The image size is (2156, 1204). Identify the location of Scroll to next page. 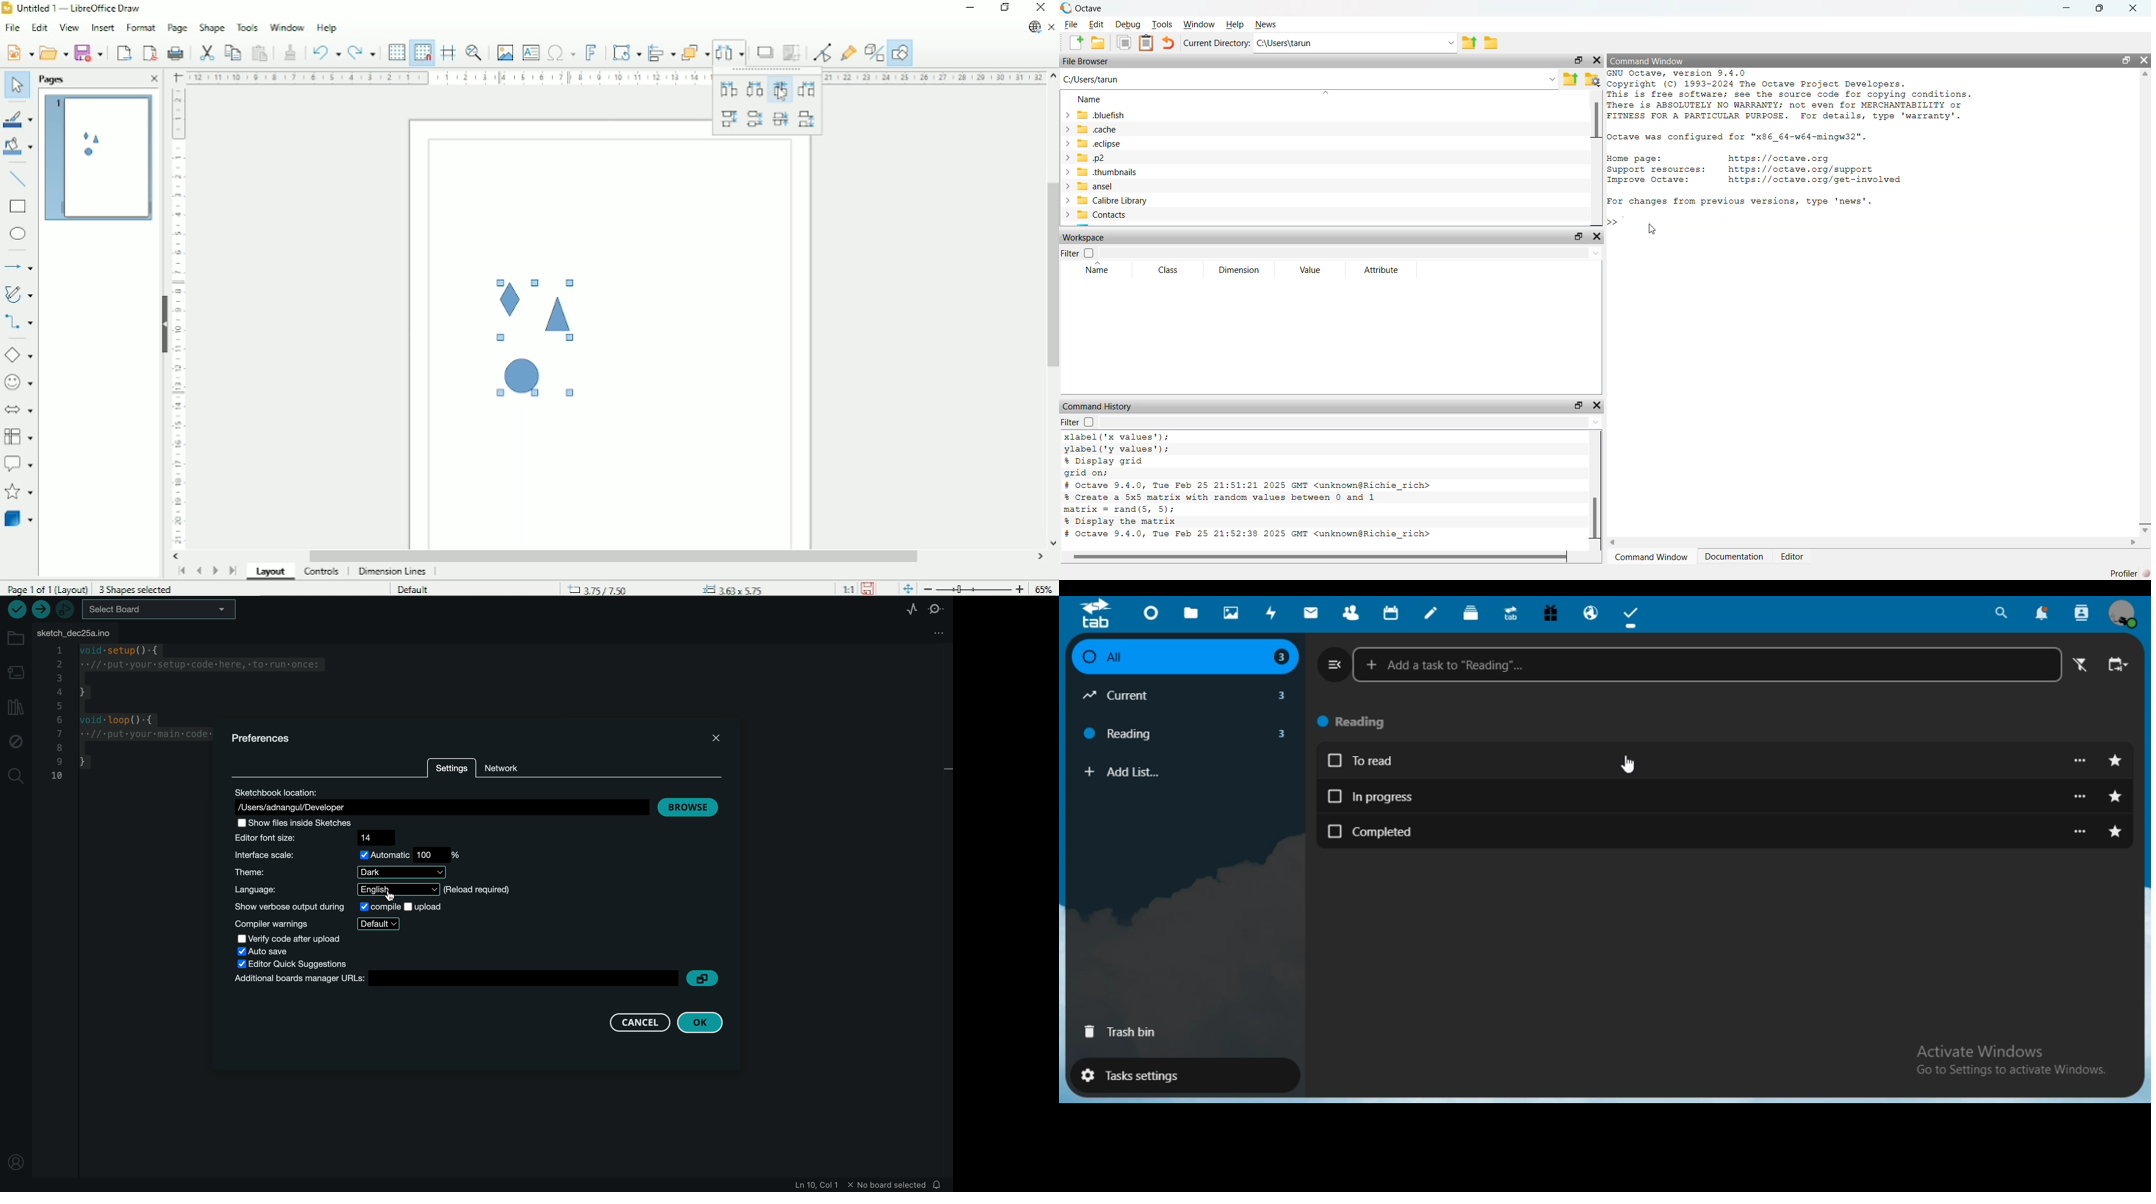
(215, 570).